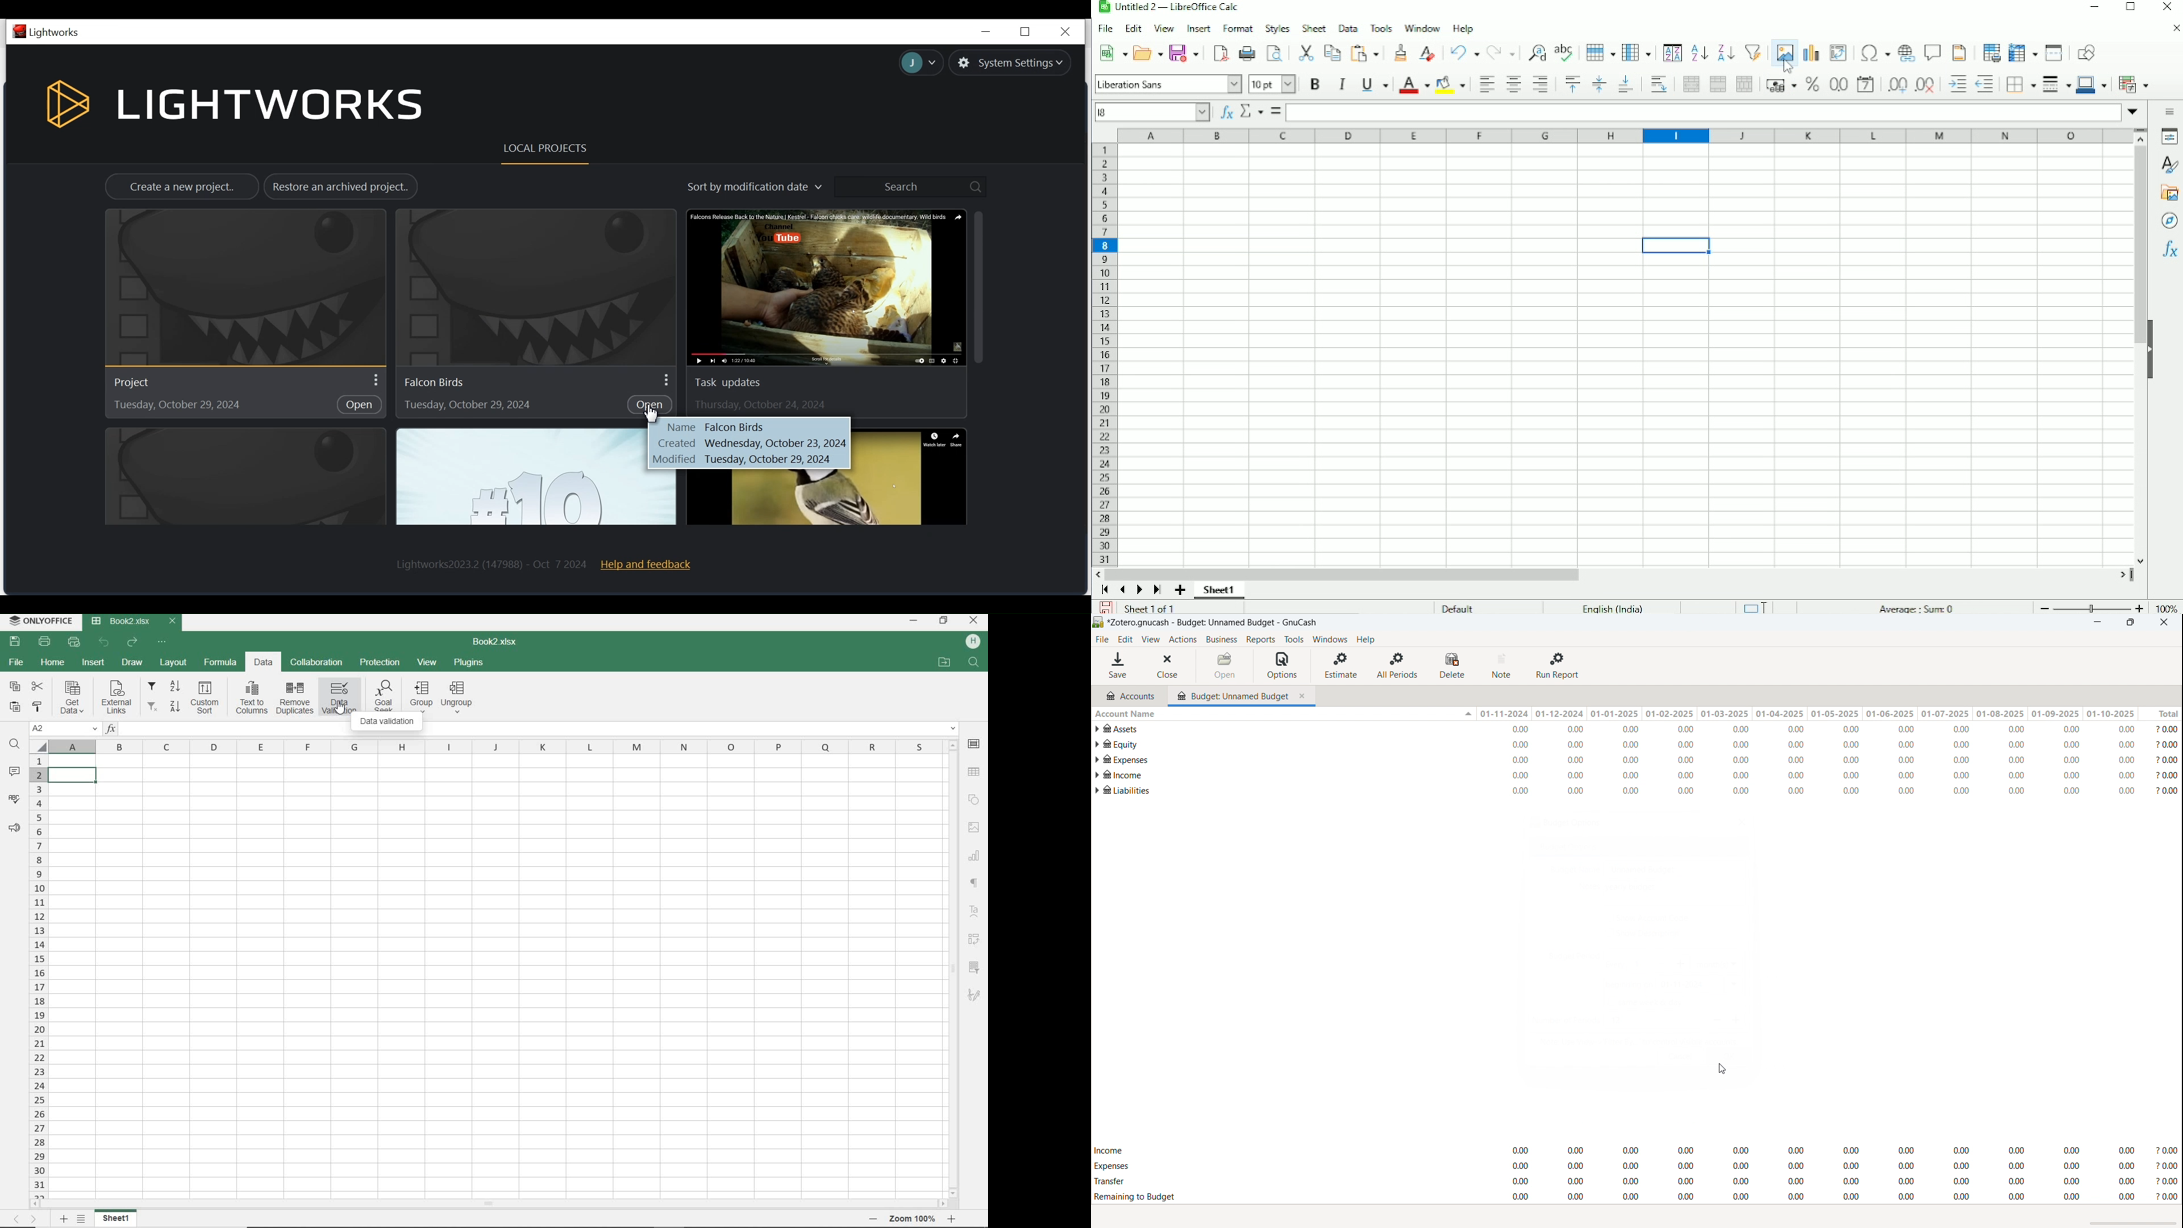 The width and height of the screenshot is (2184, 1232). What do you see at coordinates (1130, 694) in the screenshot?
I see `accounts` at bounding box center [1130, 694].